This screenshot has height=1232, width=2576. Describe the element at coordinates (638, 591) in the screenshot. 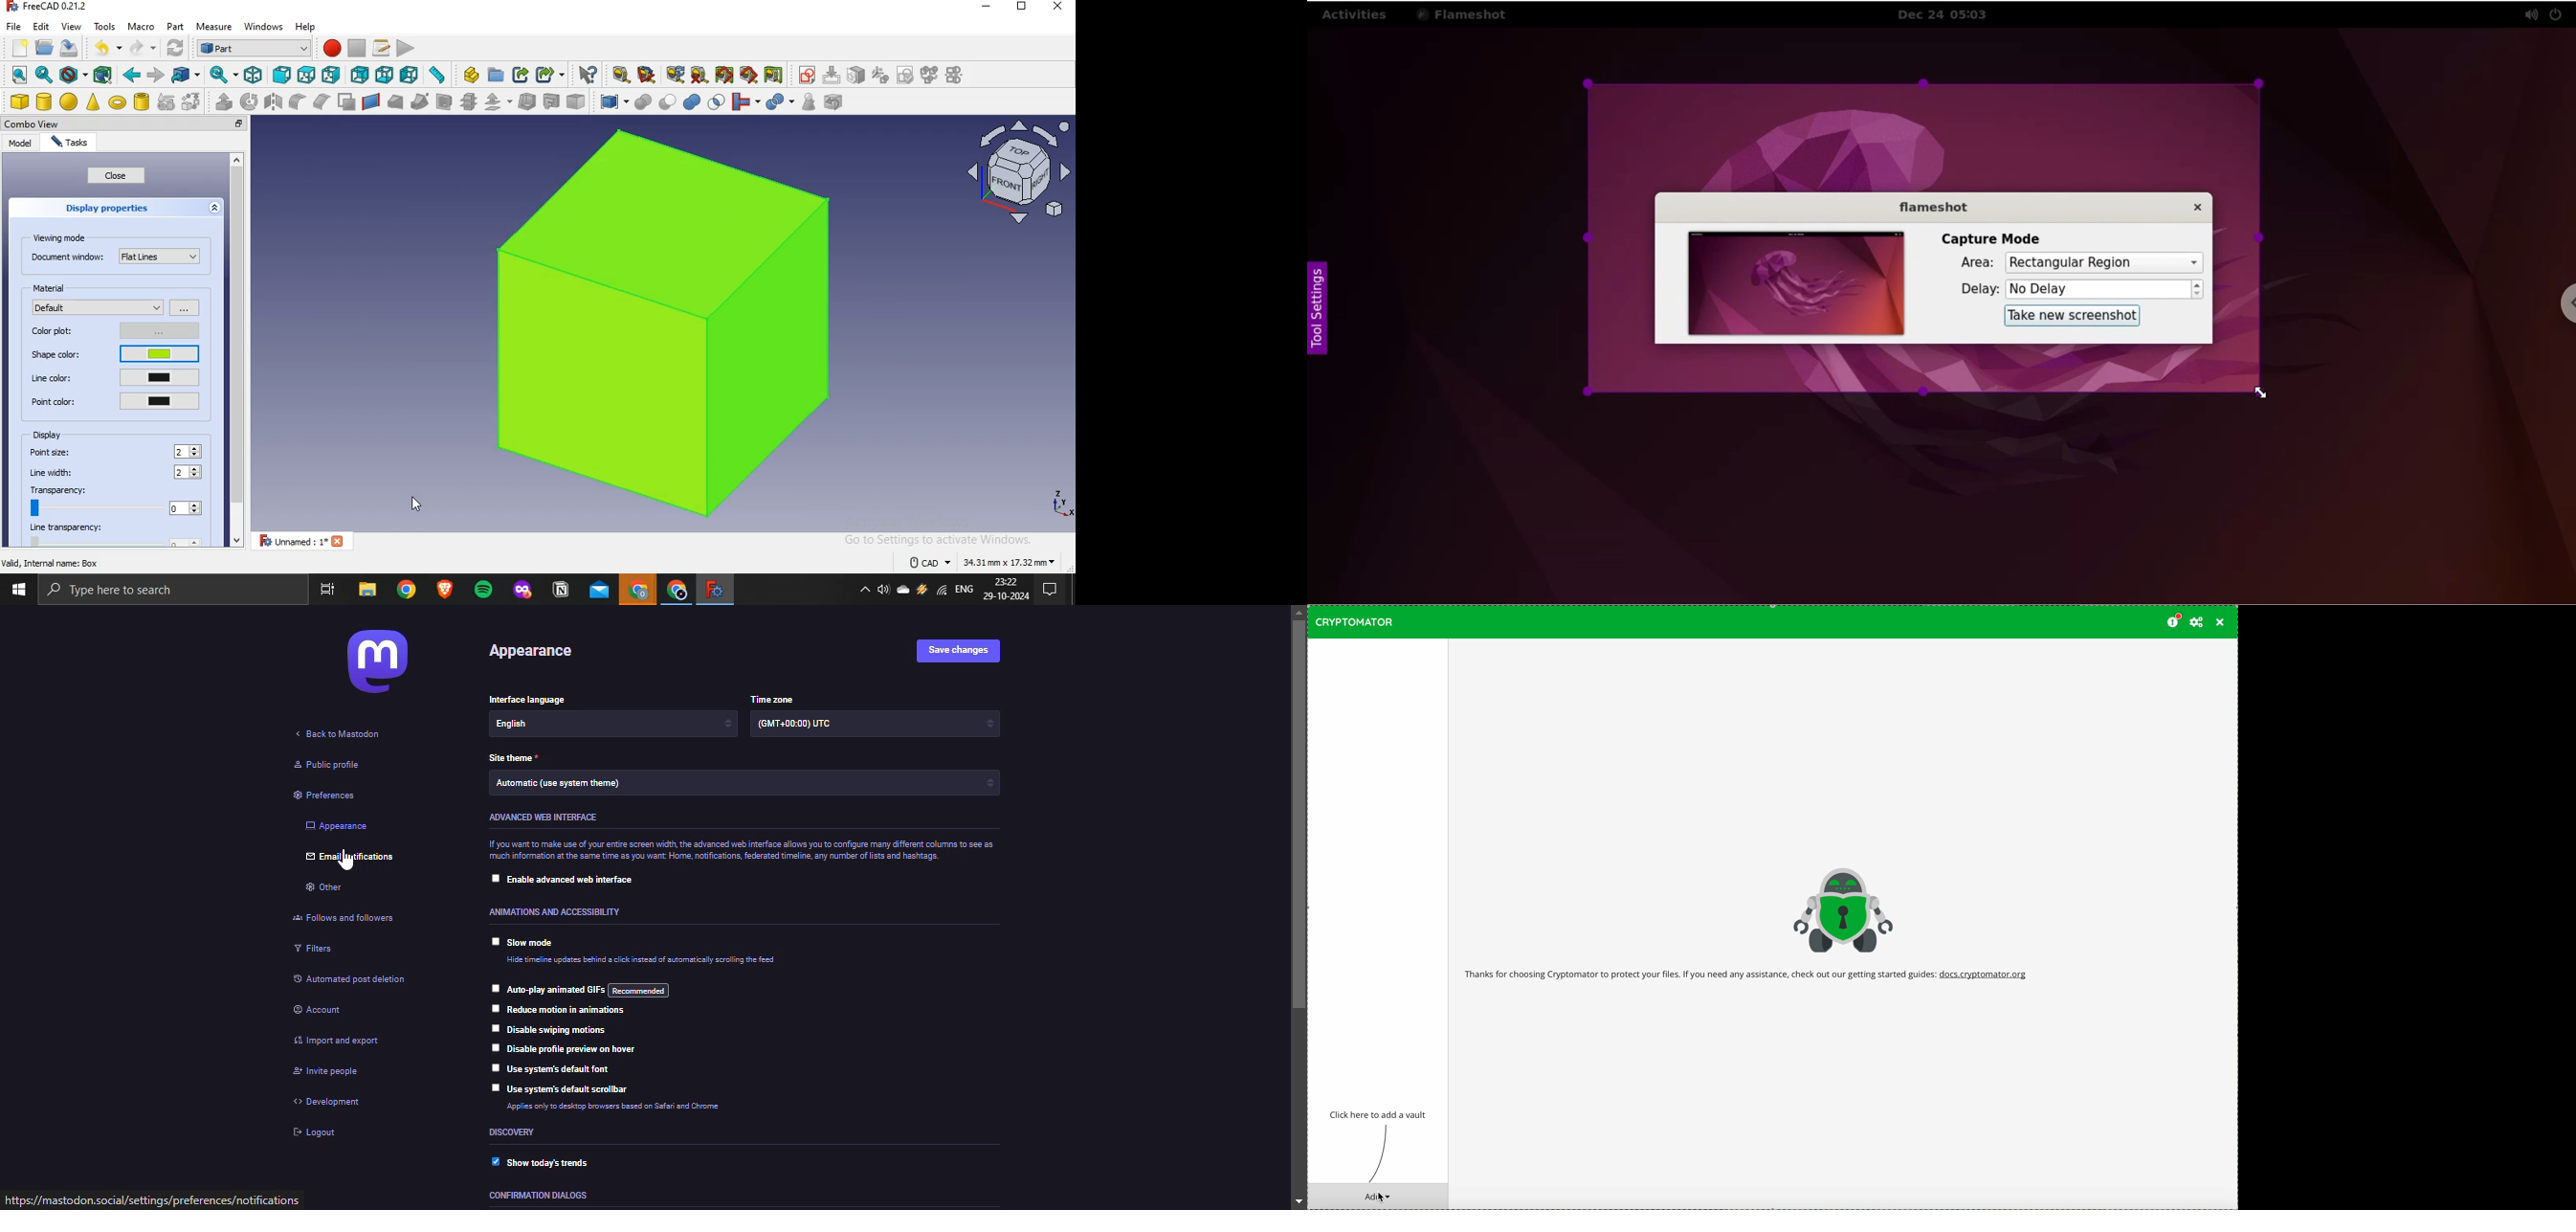

I see `google chrome` at that location.